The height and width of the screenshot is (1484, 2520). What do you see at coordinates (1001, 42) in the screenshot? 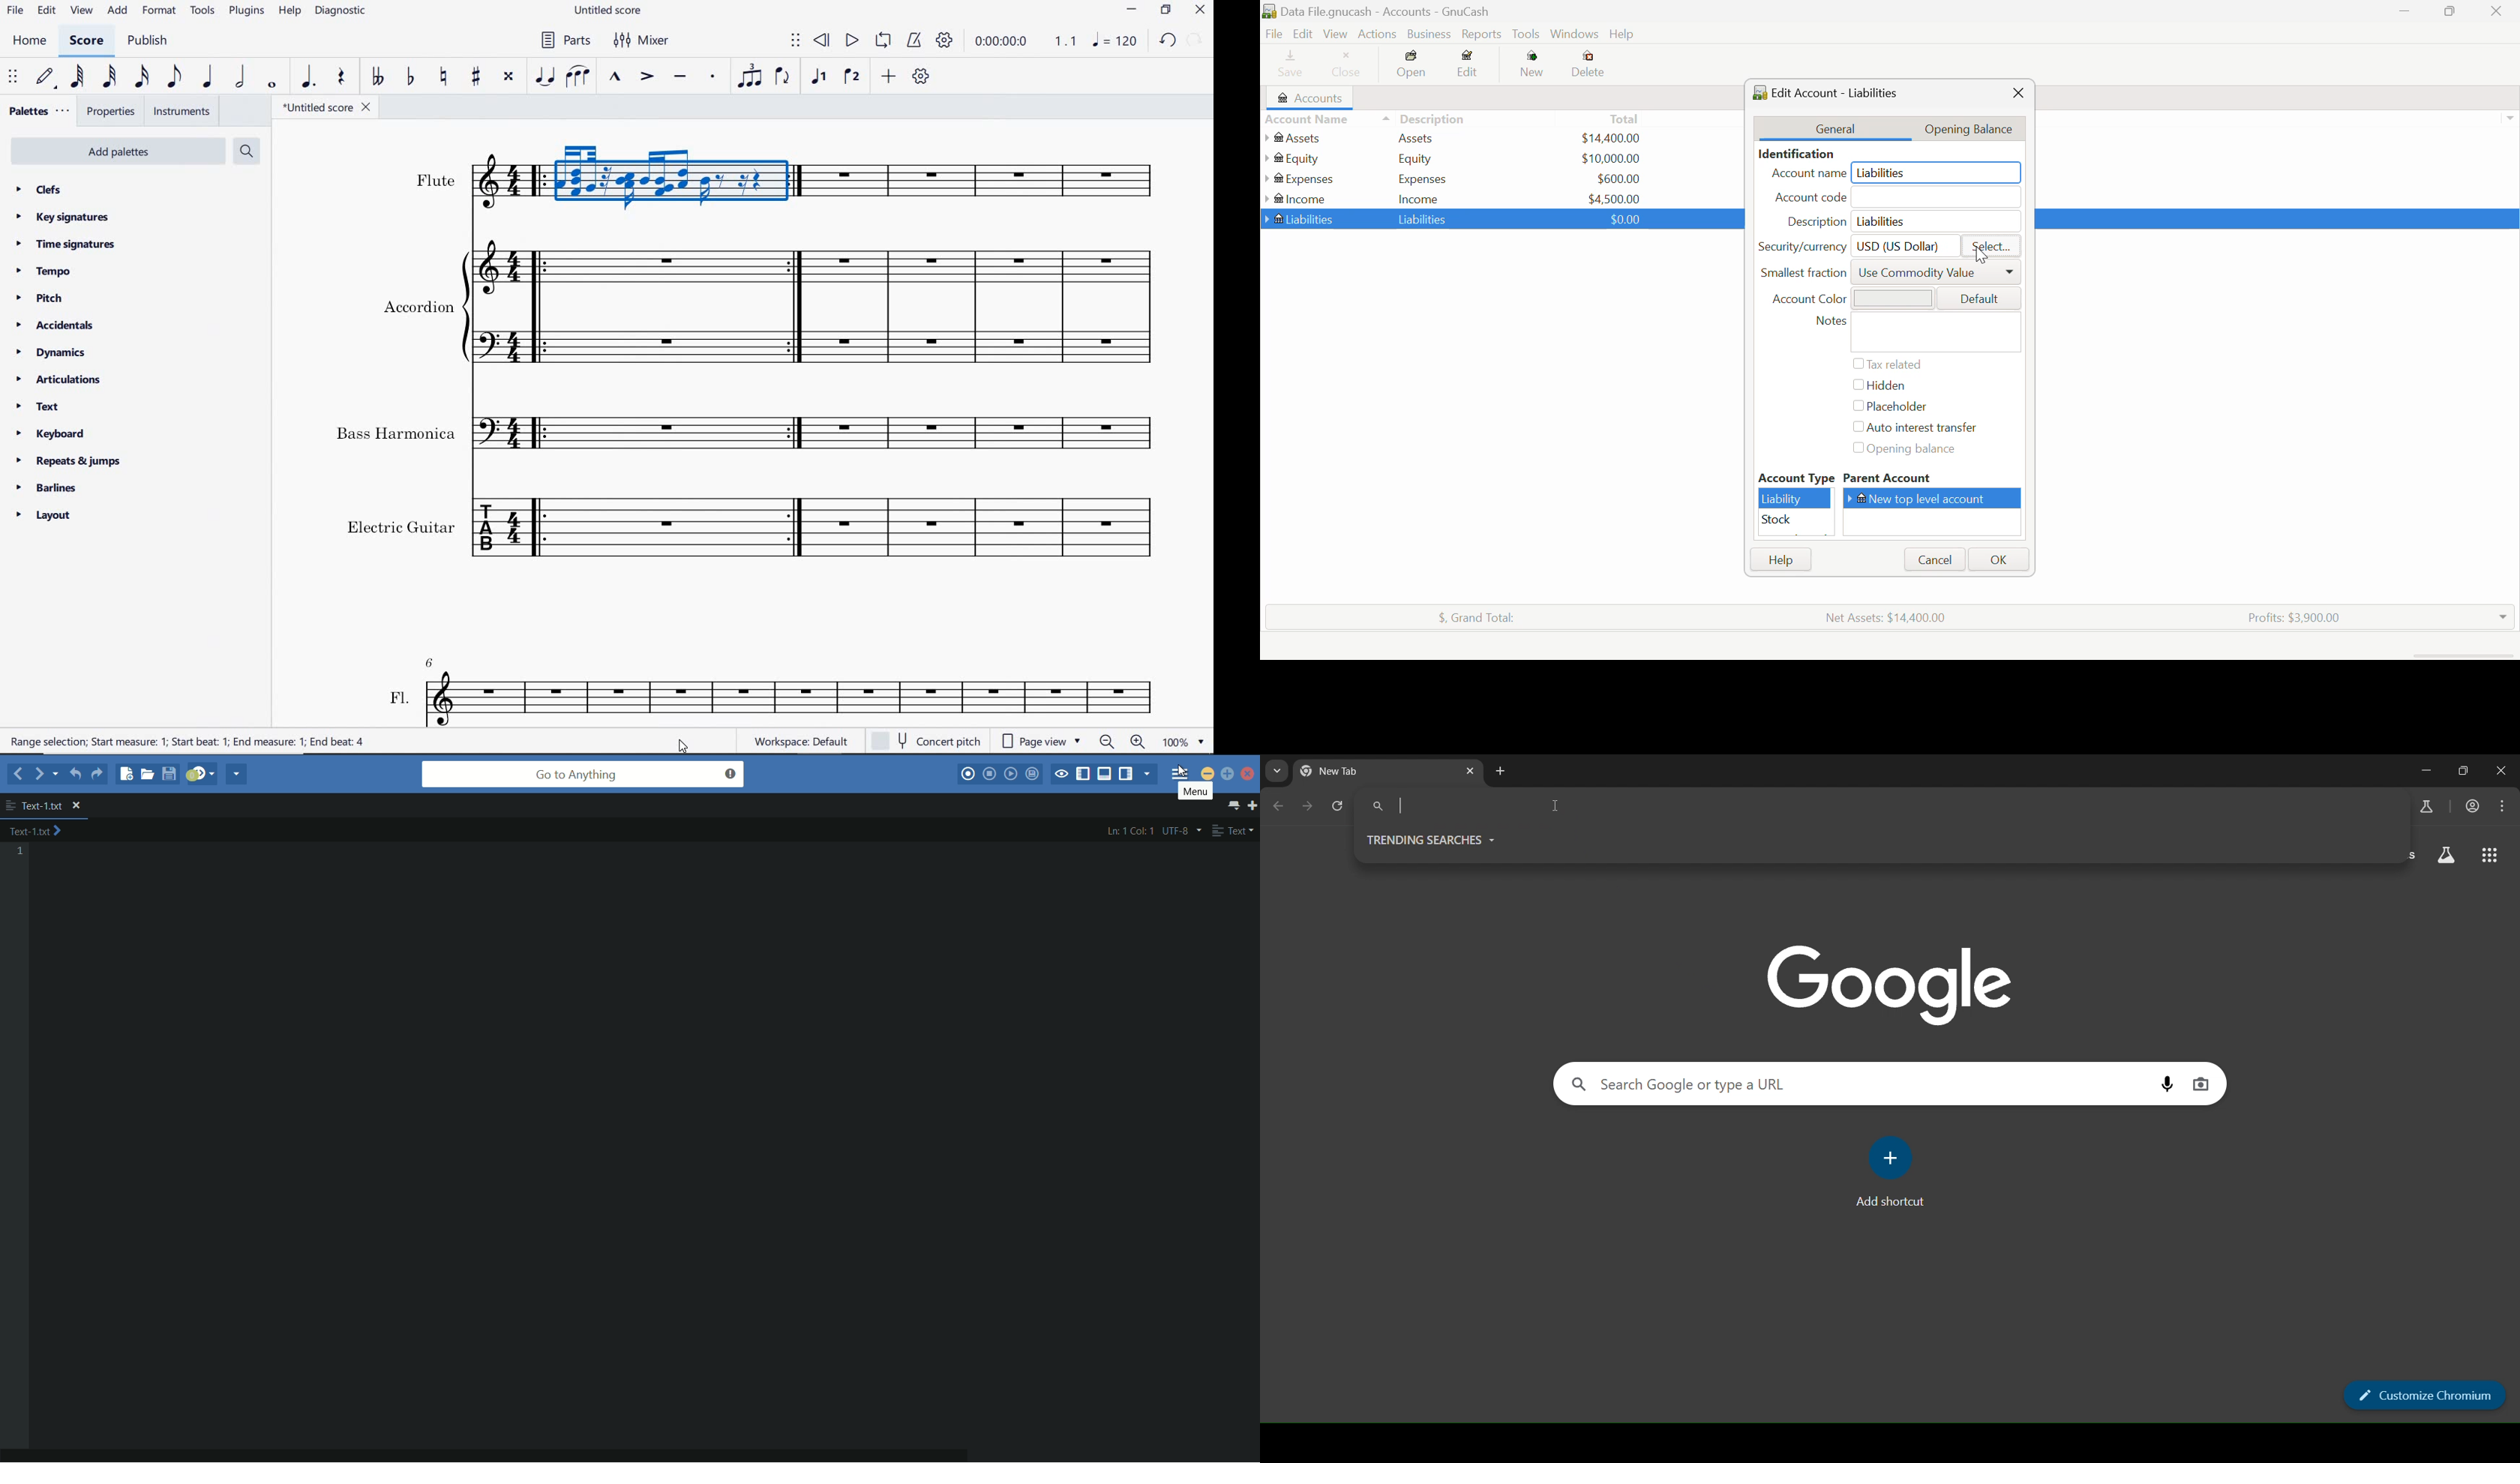
I see `playback time` at bounding box center [1001, 42].